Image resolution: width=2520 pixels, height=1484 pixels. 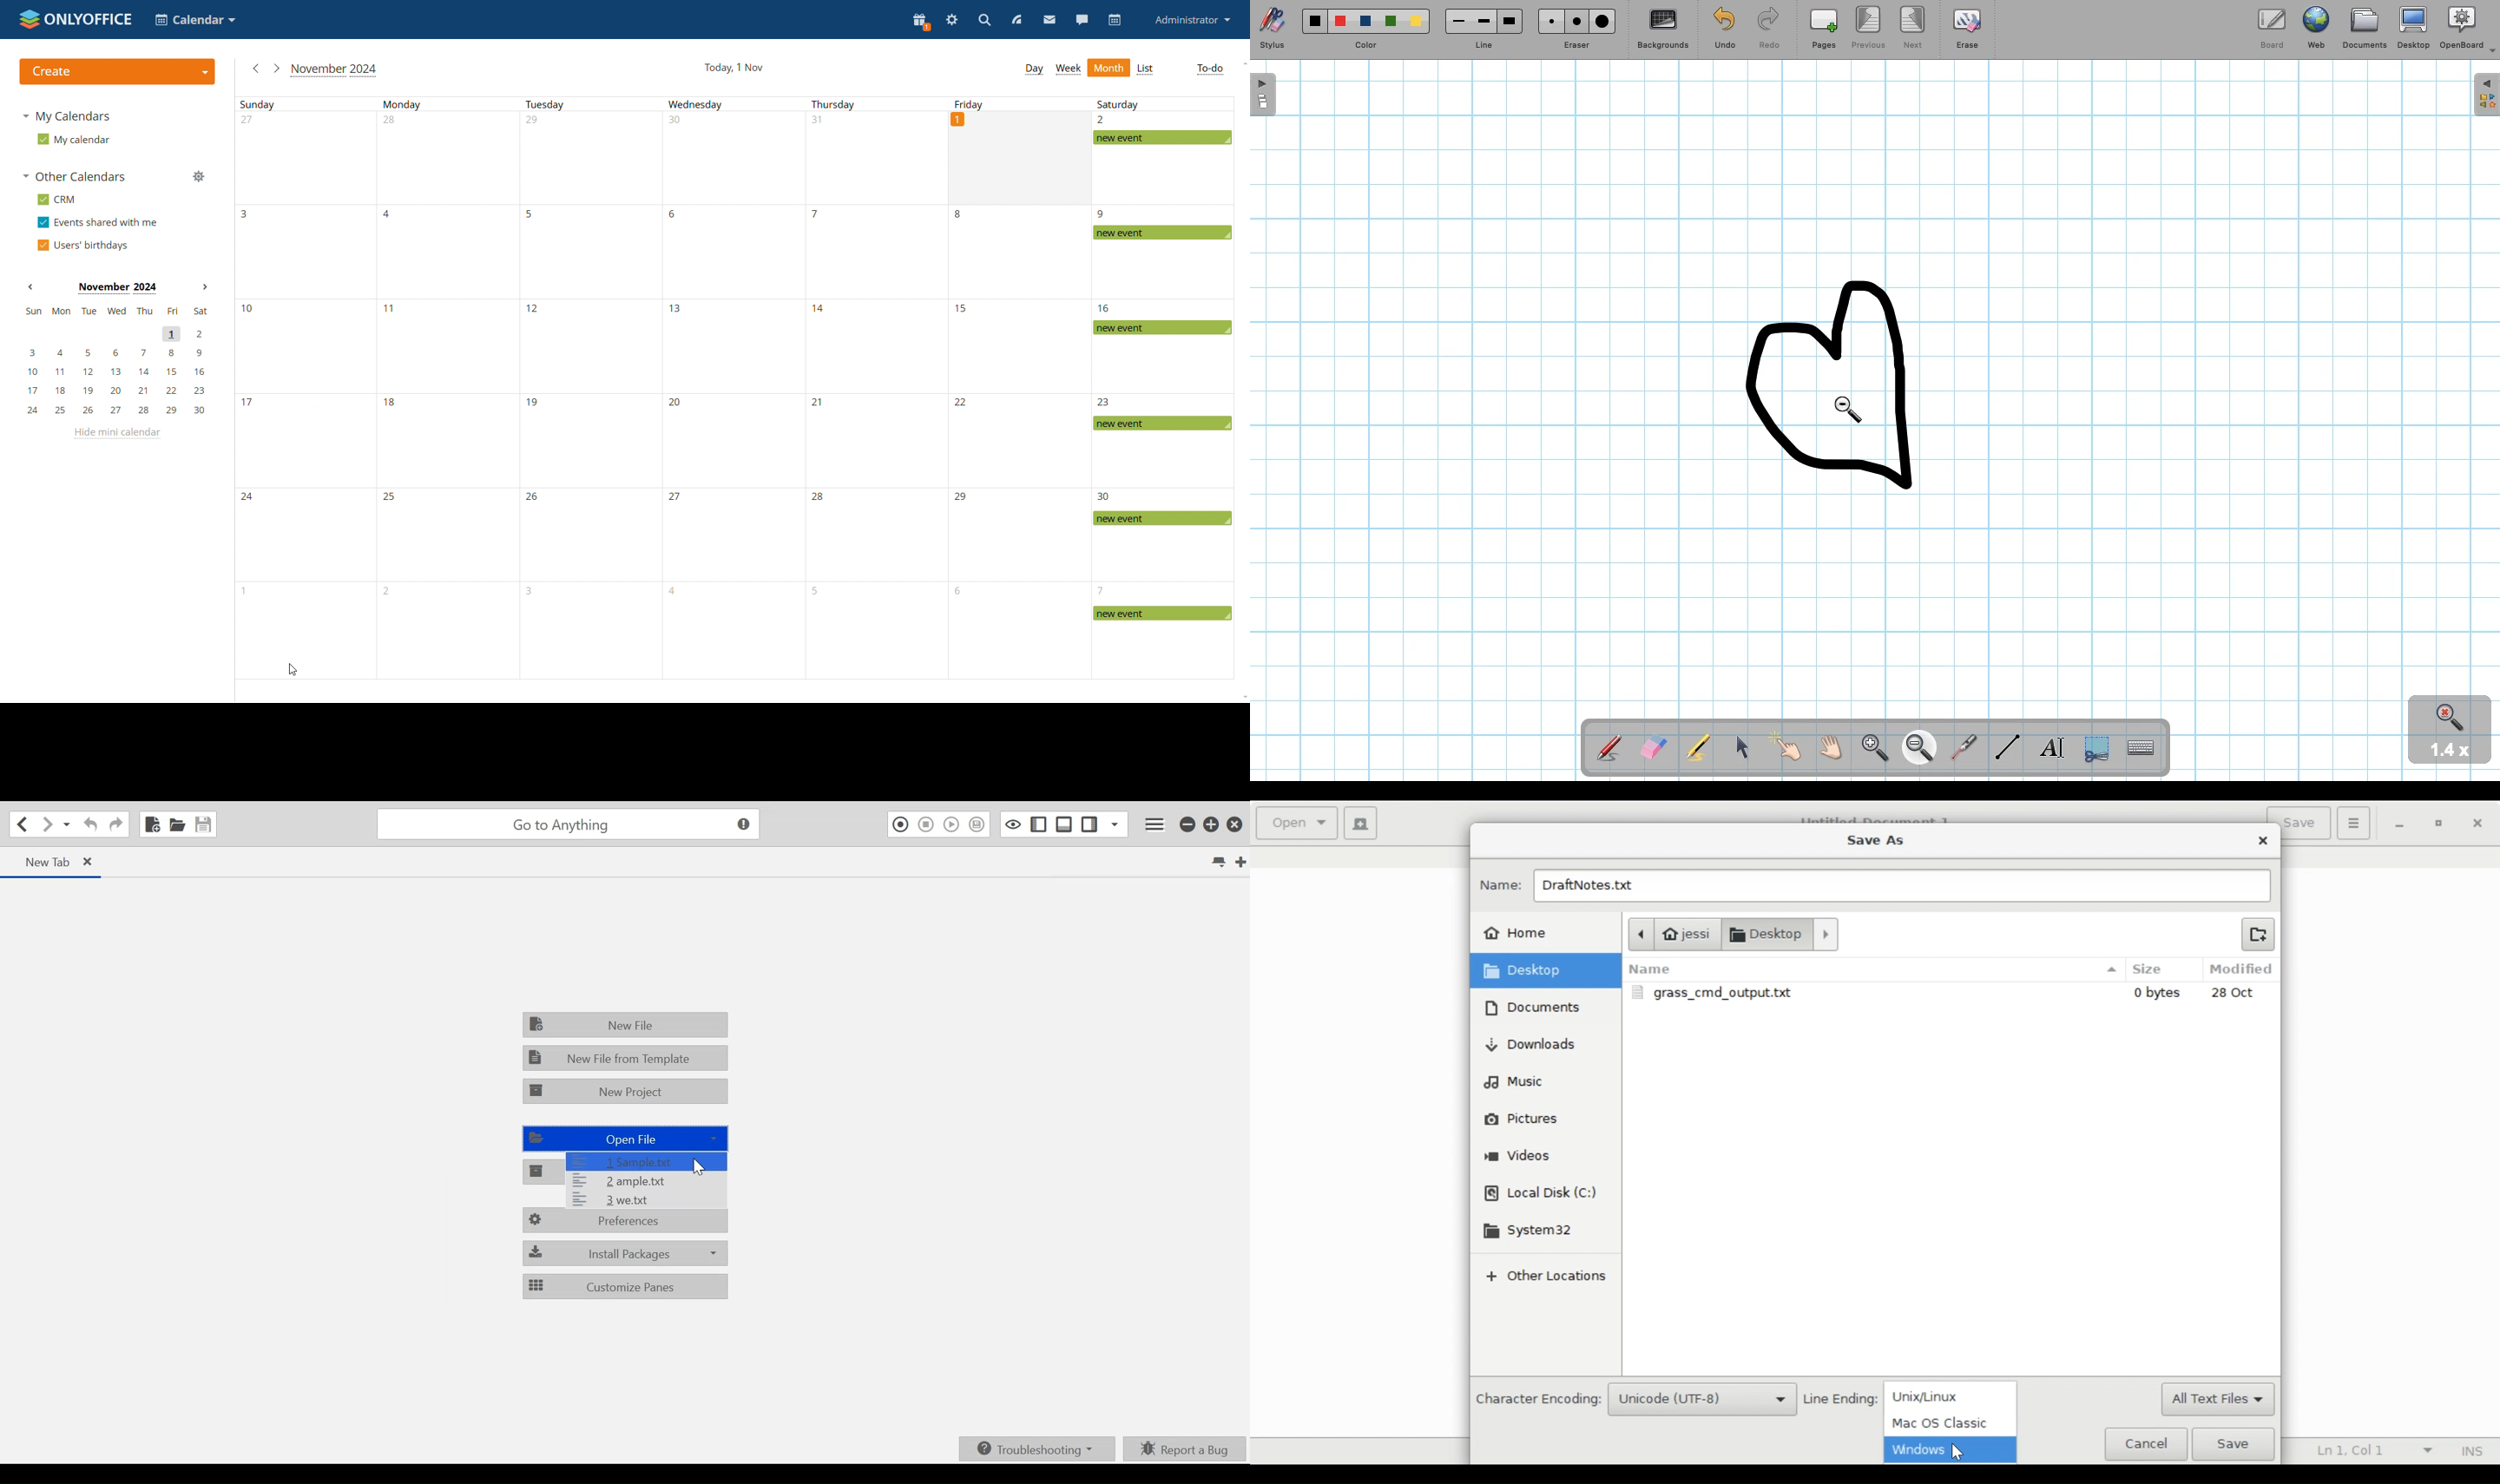 I want to click on Modified, so click(x=2243, y=969).